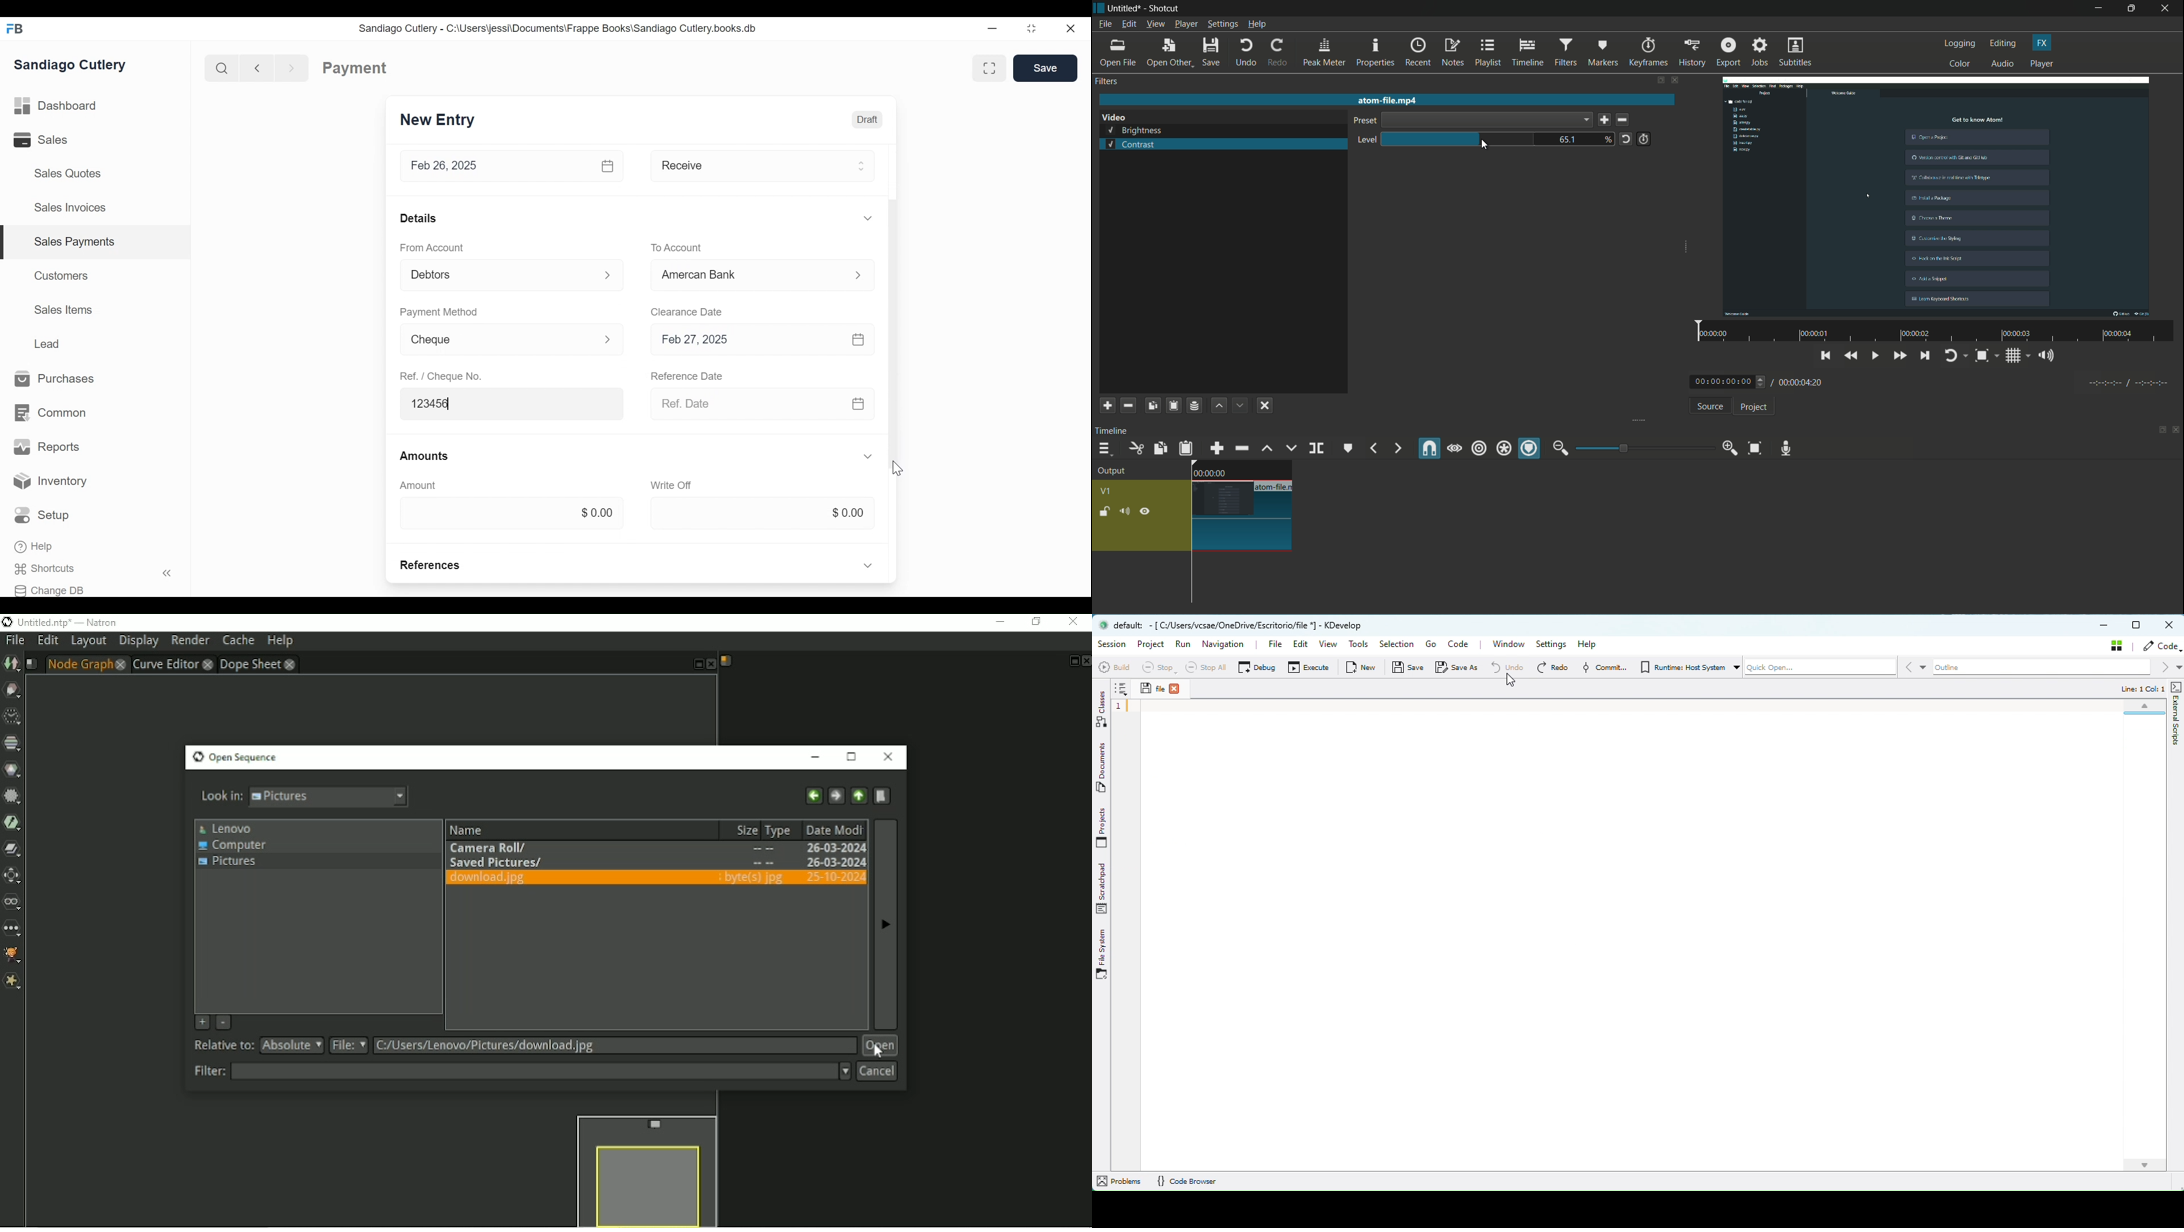 The height and width of the screenshot is (1232, 2184). I want to click on Toggle form and full width , so click(994, 66).